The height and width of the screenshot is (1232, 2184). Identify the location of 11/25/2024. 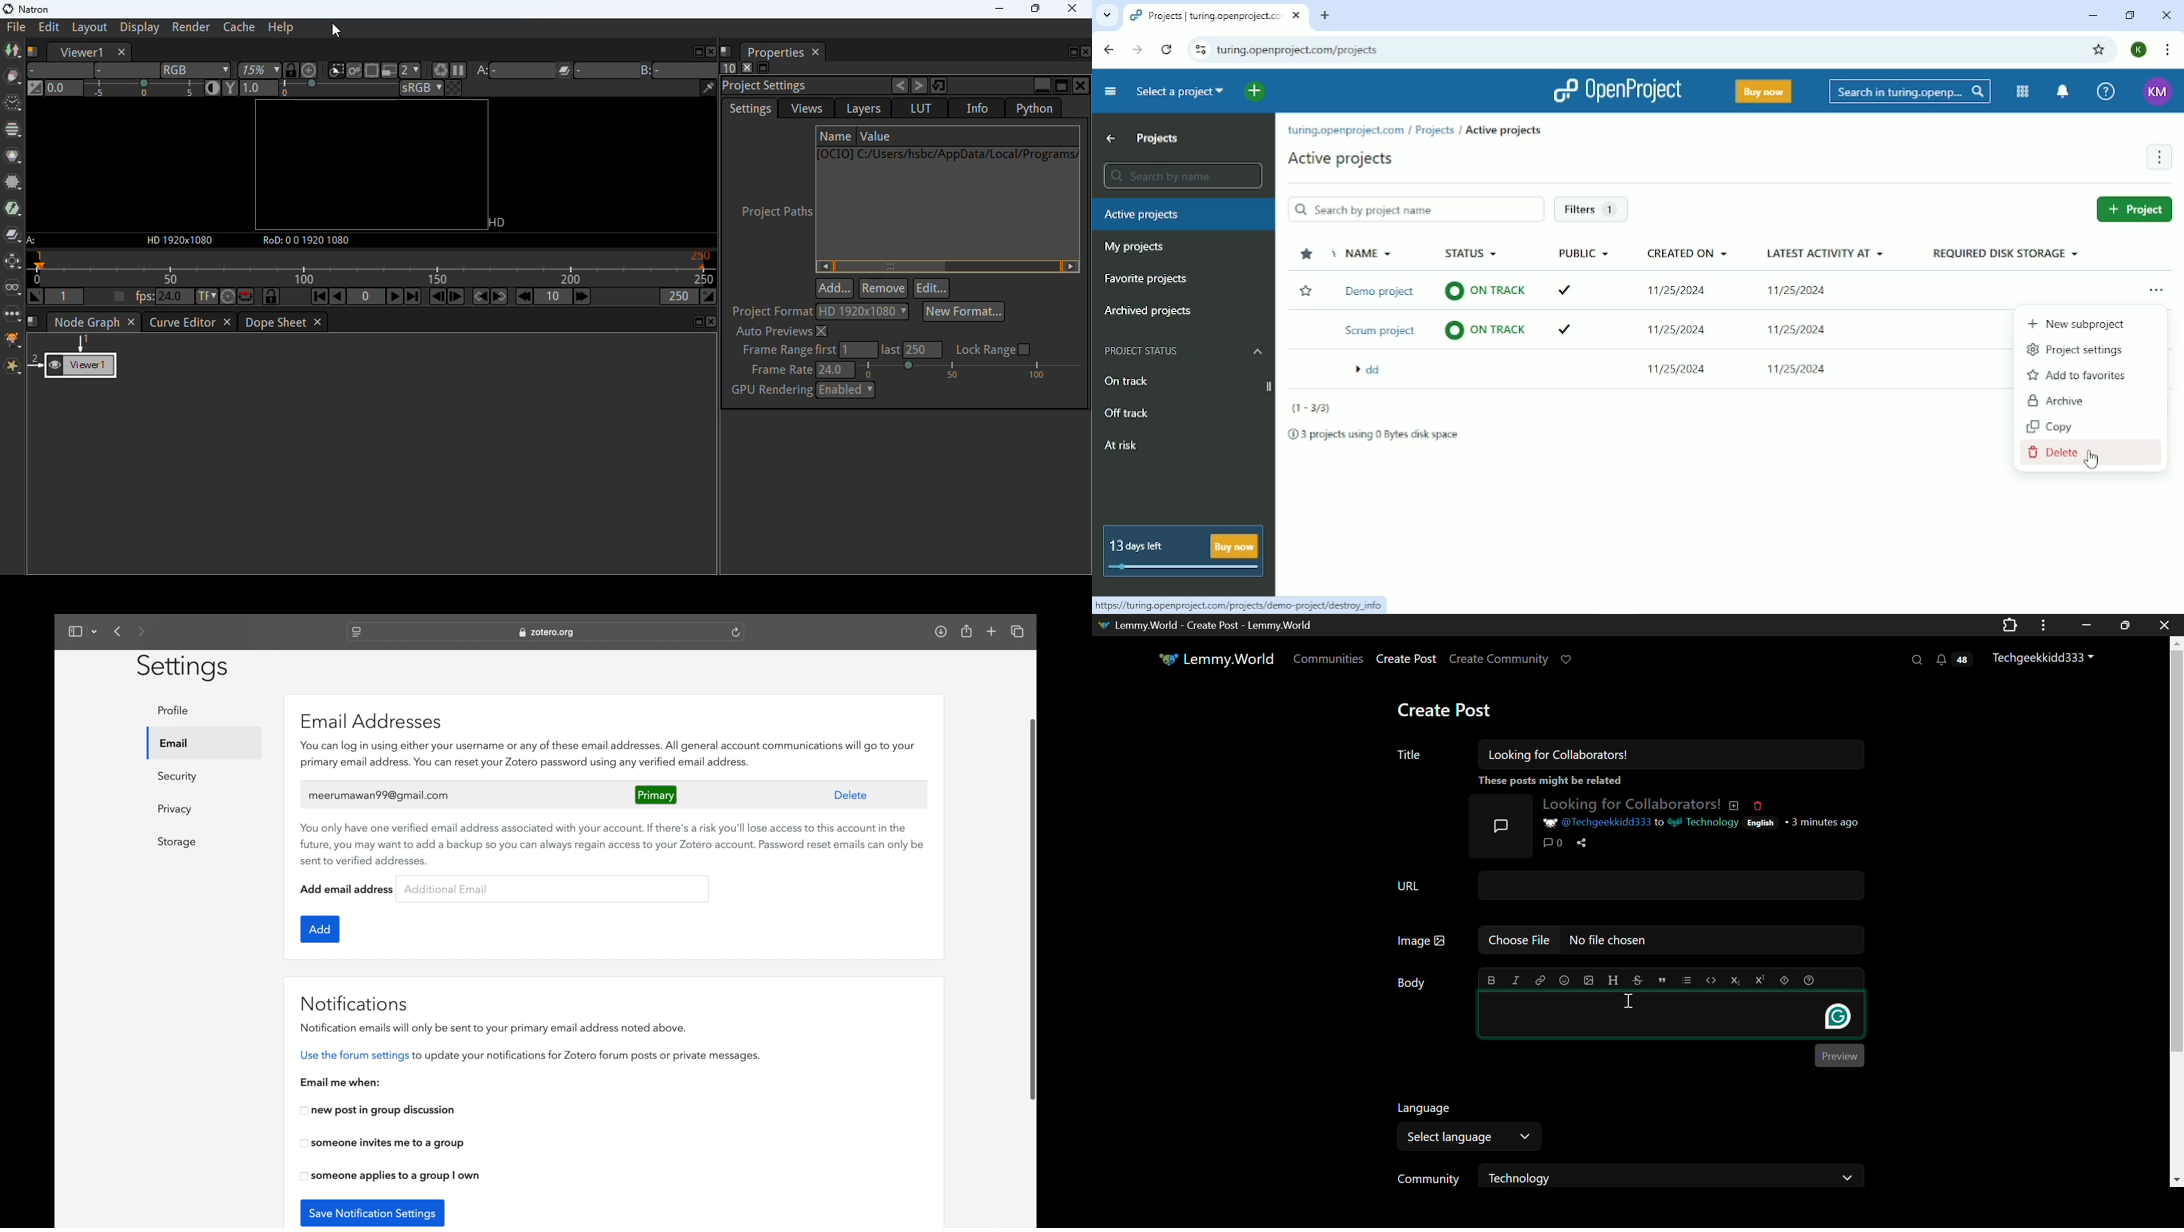
(1800, 289).